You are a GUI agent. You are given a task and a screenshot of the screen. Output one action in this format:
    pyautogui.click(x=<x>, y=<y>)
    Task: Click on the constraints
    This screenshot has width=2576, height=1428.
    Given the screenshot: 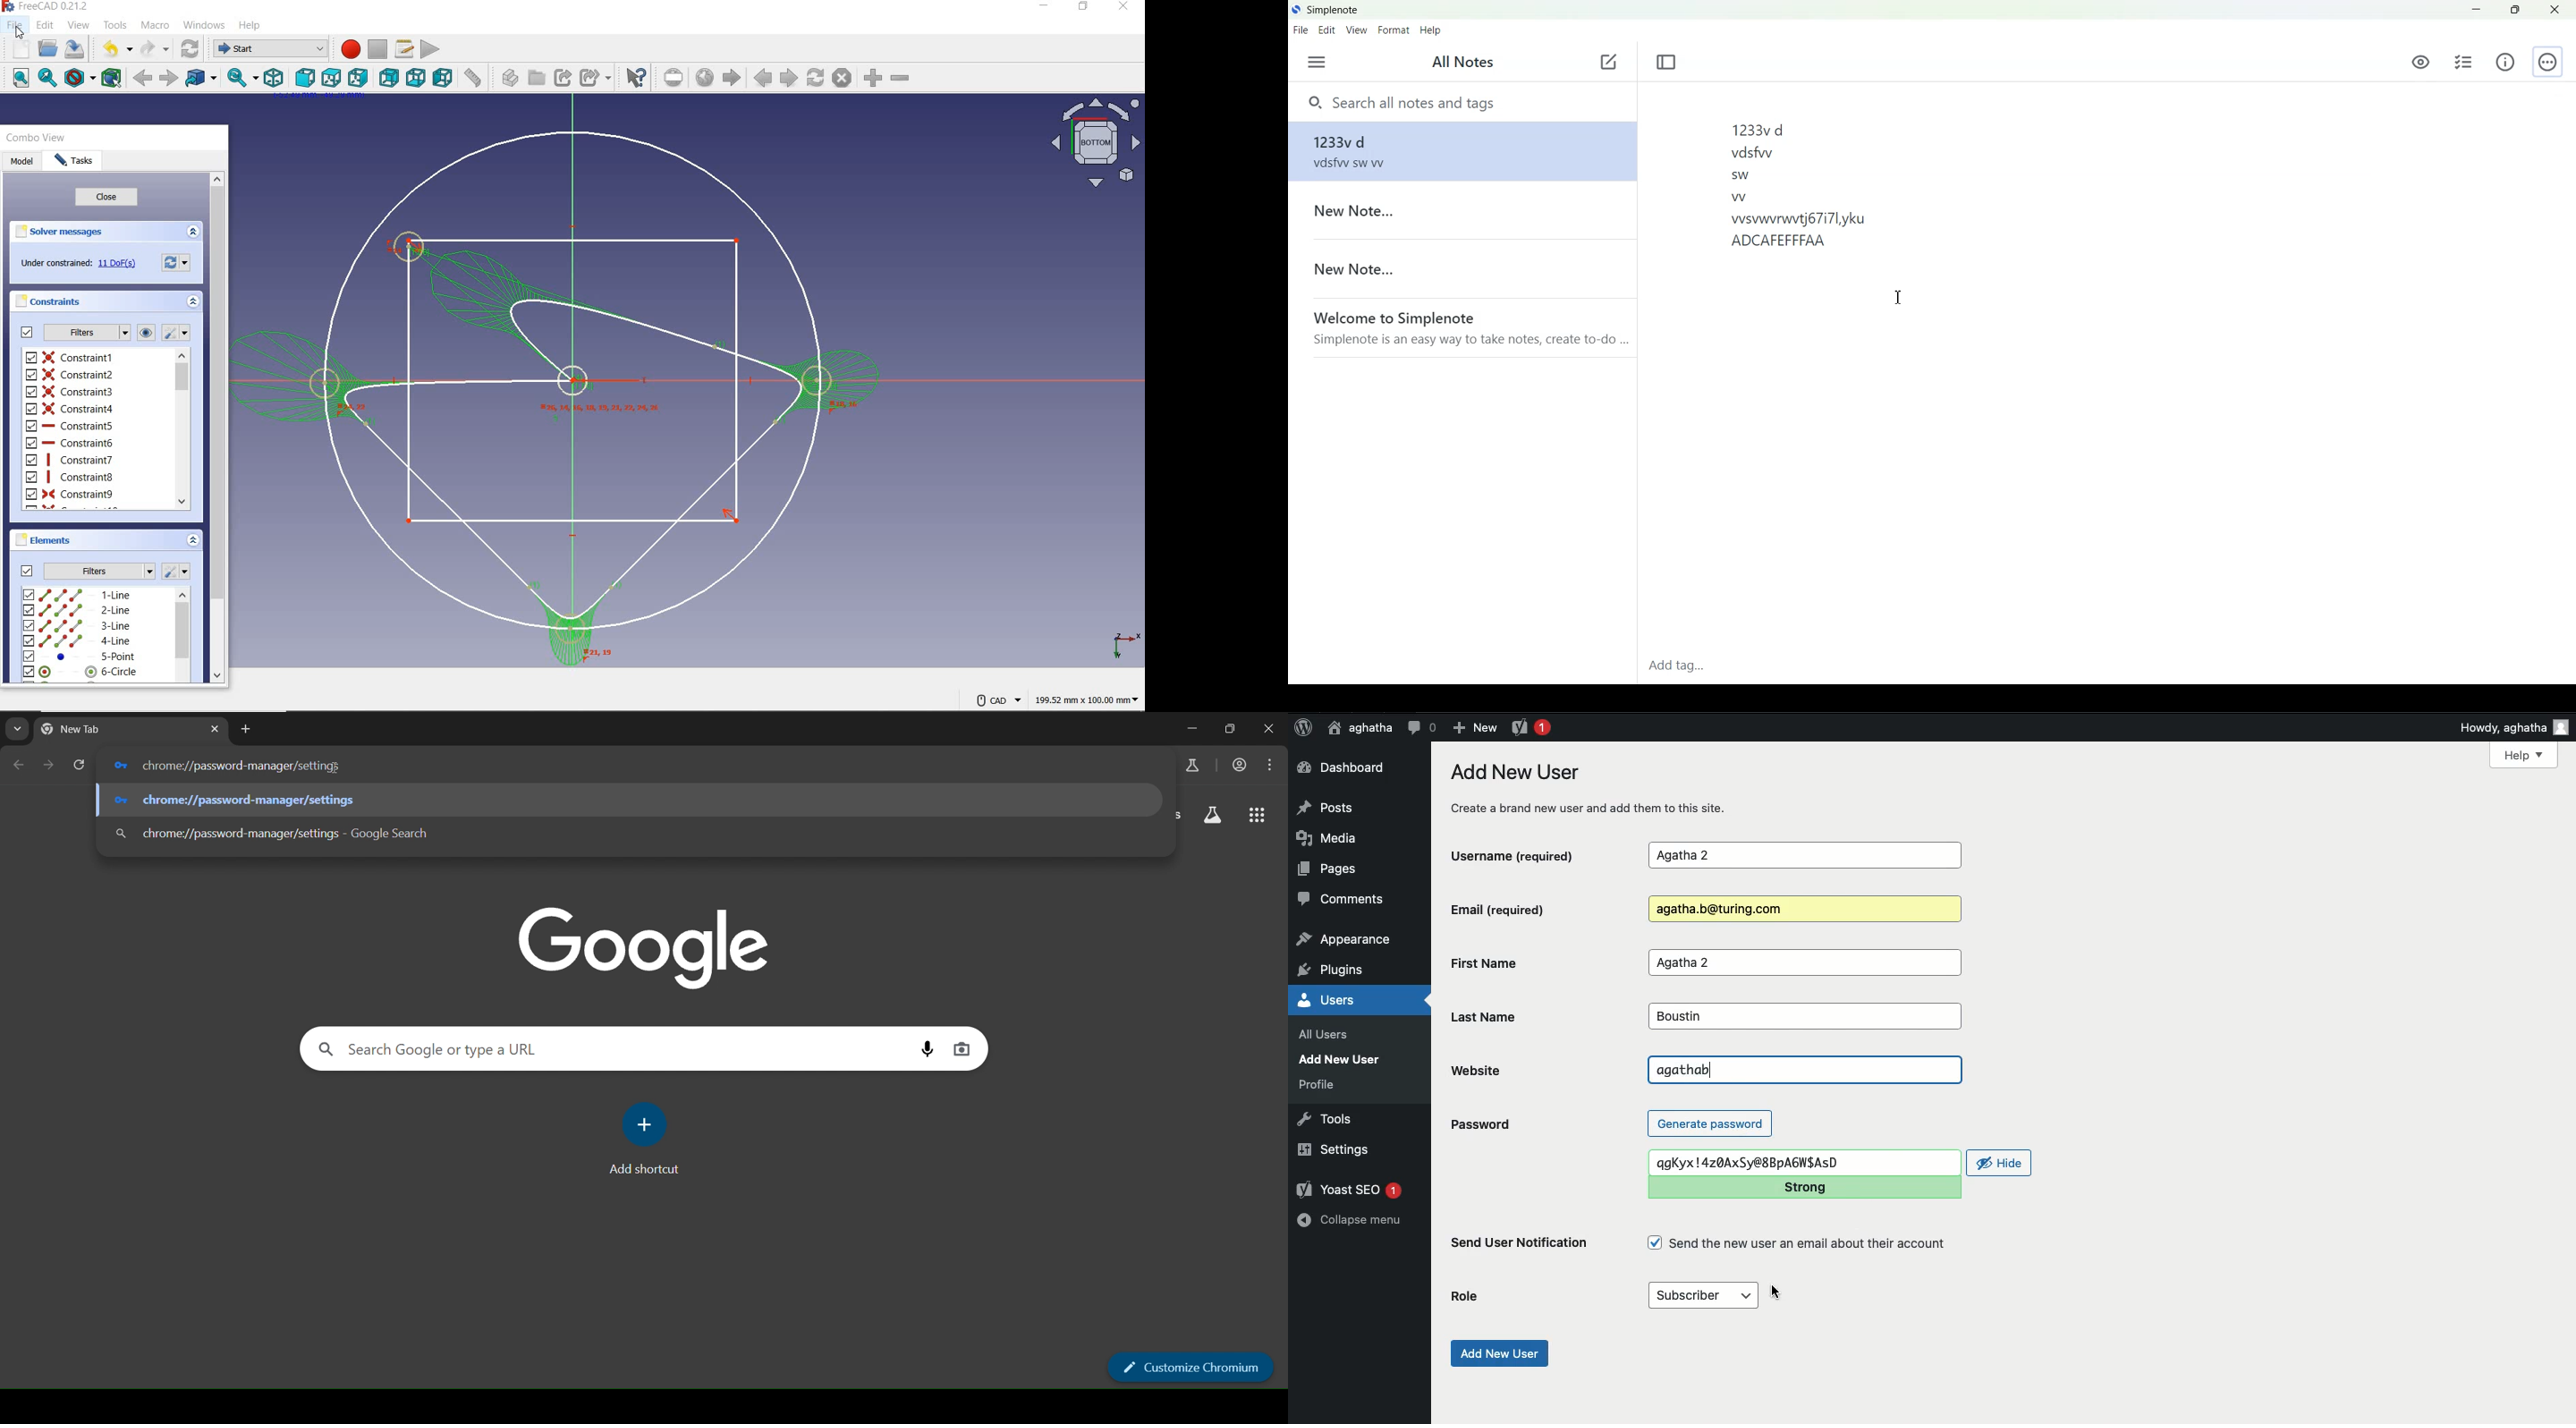 What is the action you would take?
    pyautogui.click(x=147, y=332)
    